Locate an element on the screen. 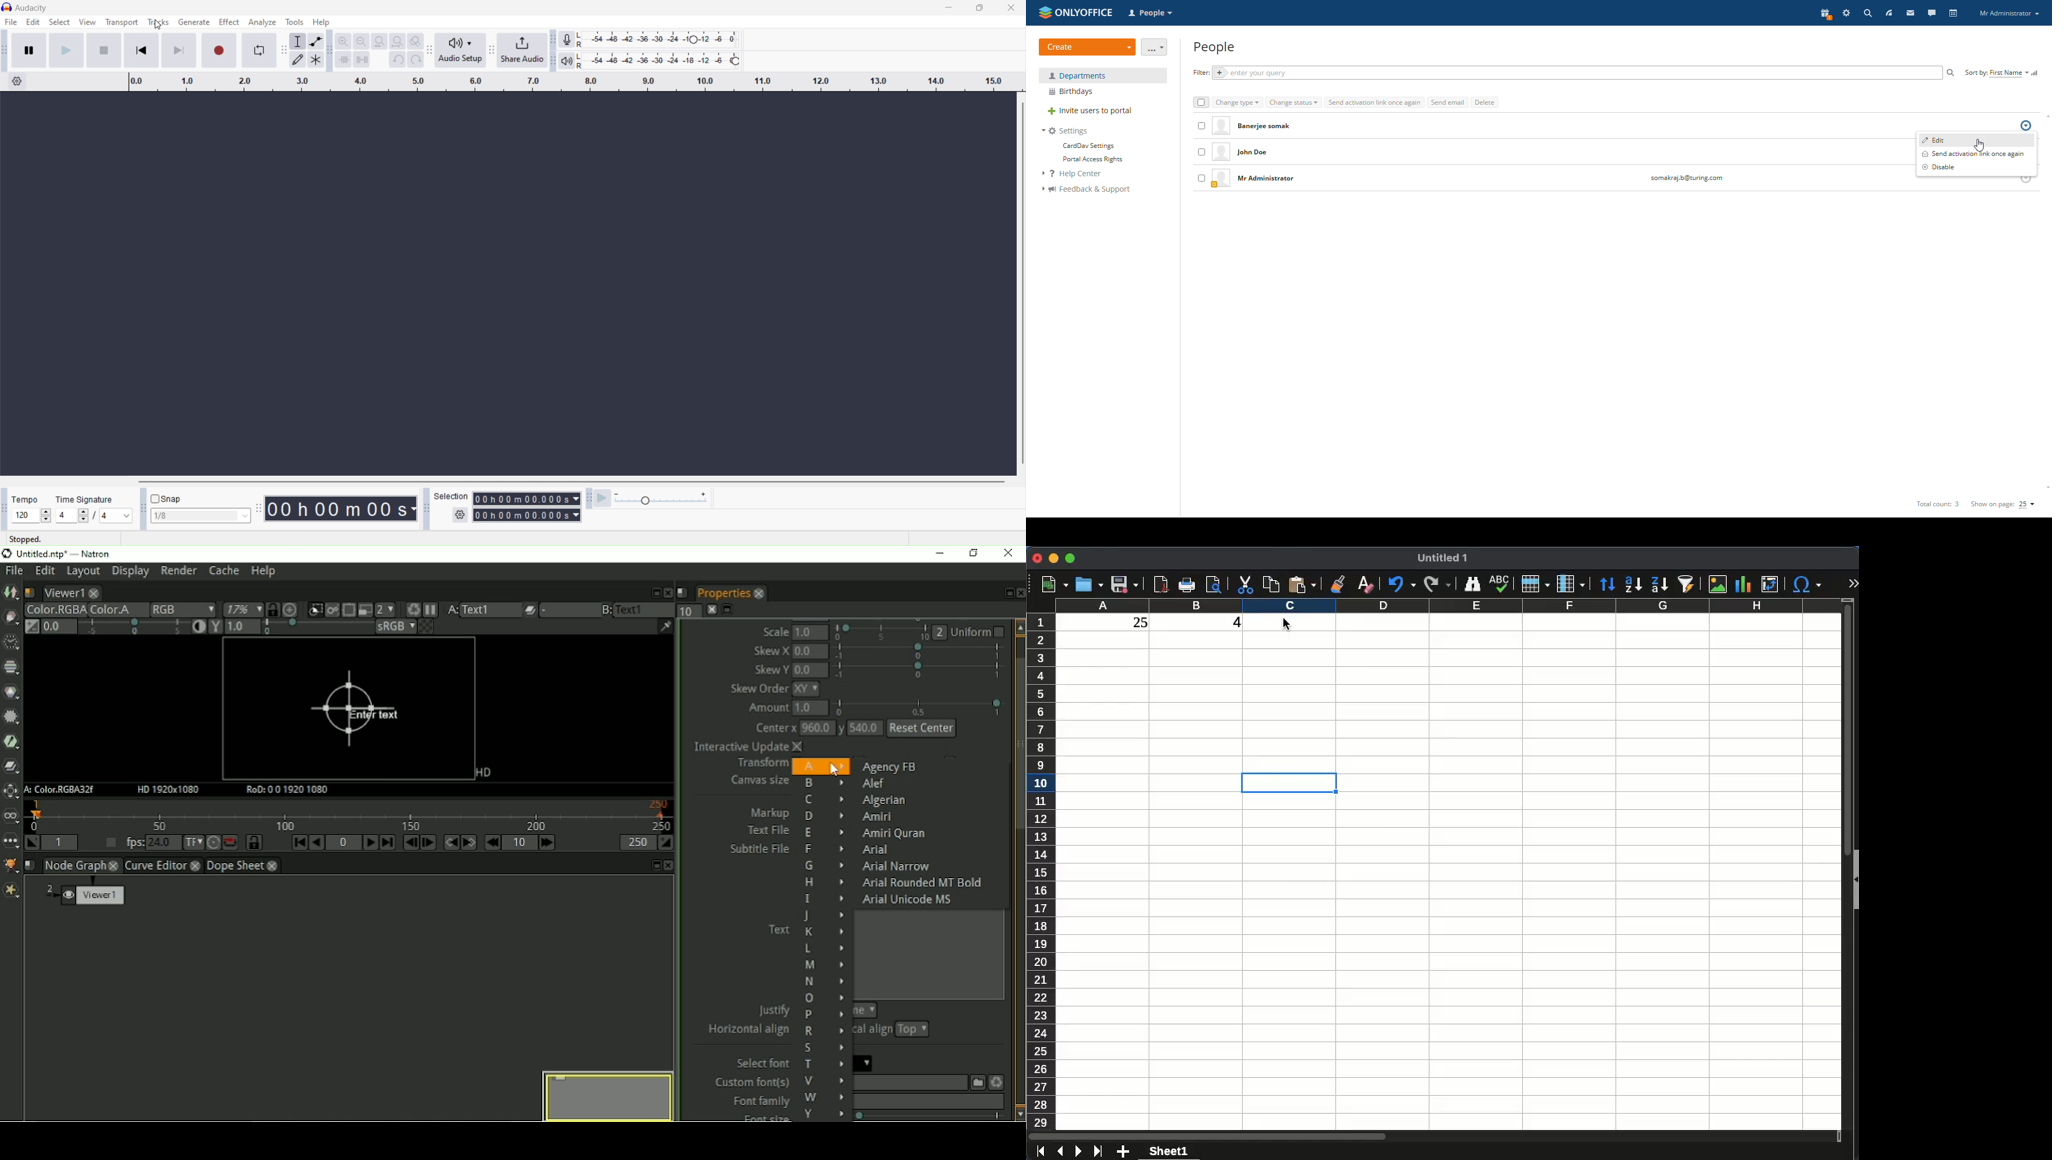 This screenshot has height=1176, width=2072. last sheet is located at coordinates (1099, 1151).